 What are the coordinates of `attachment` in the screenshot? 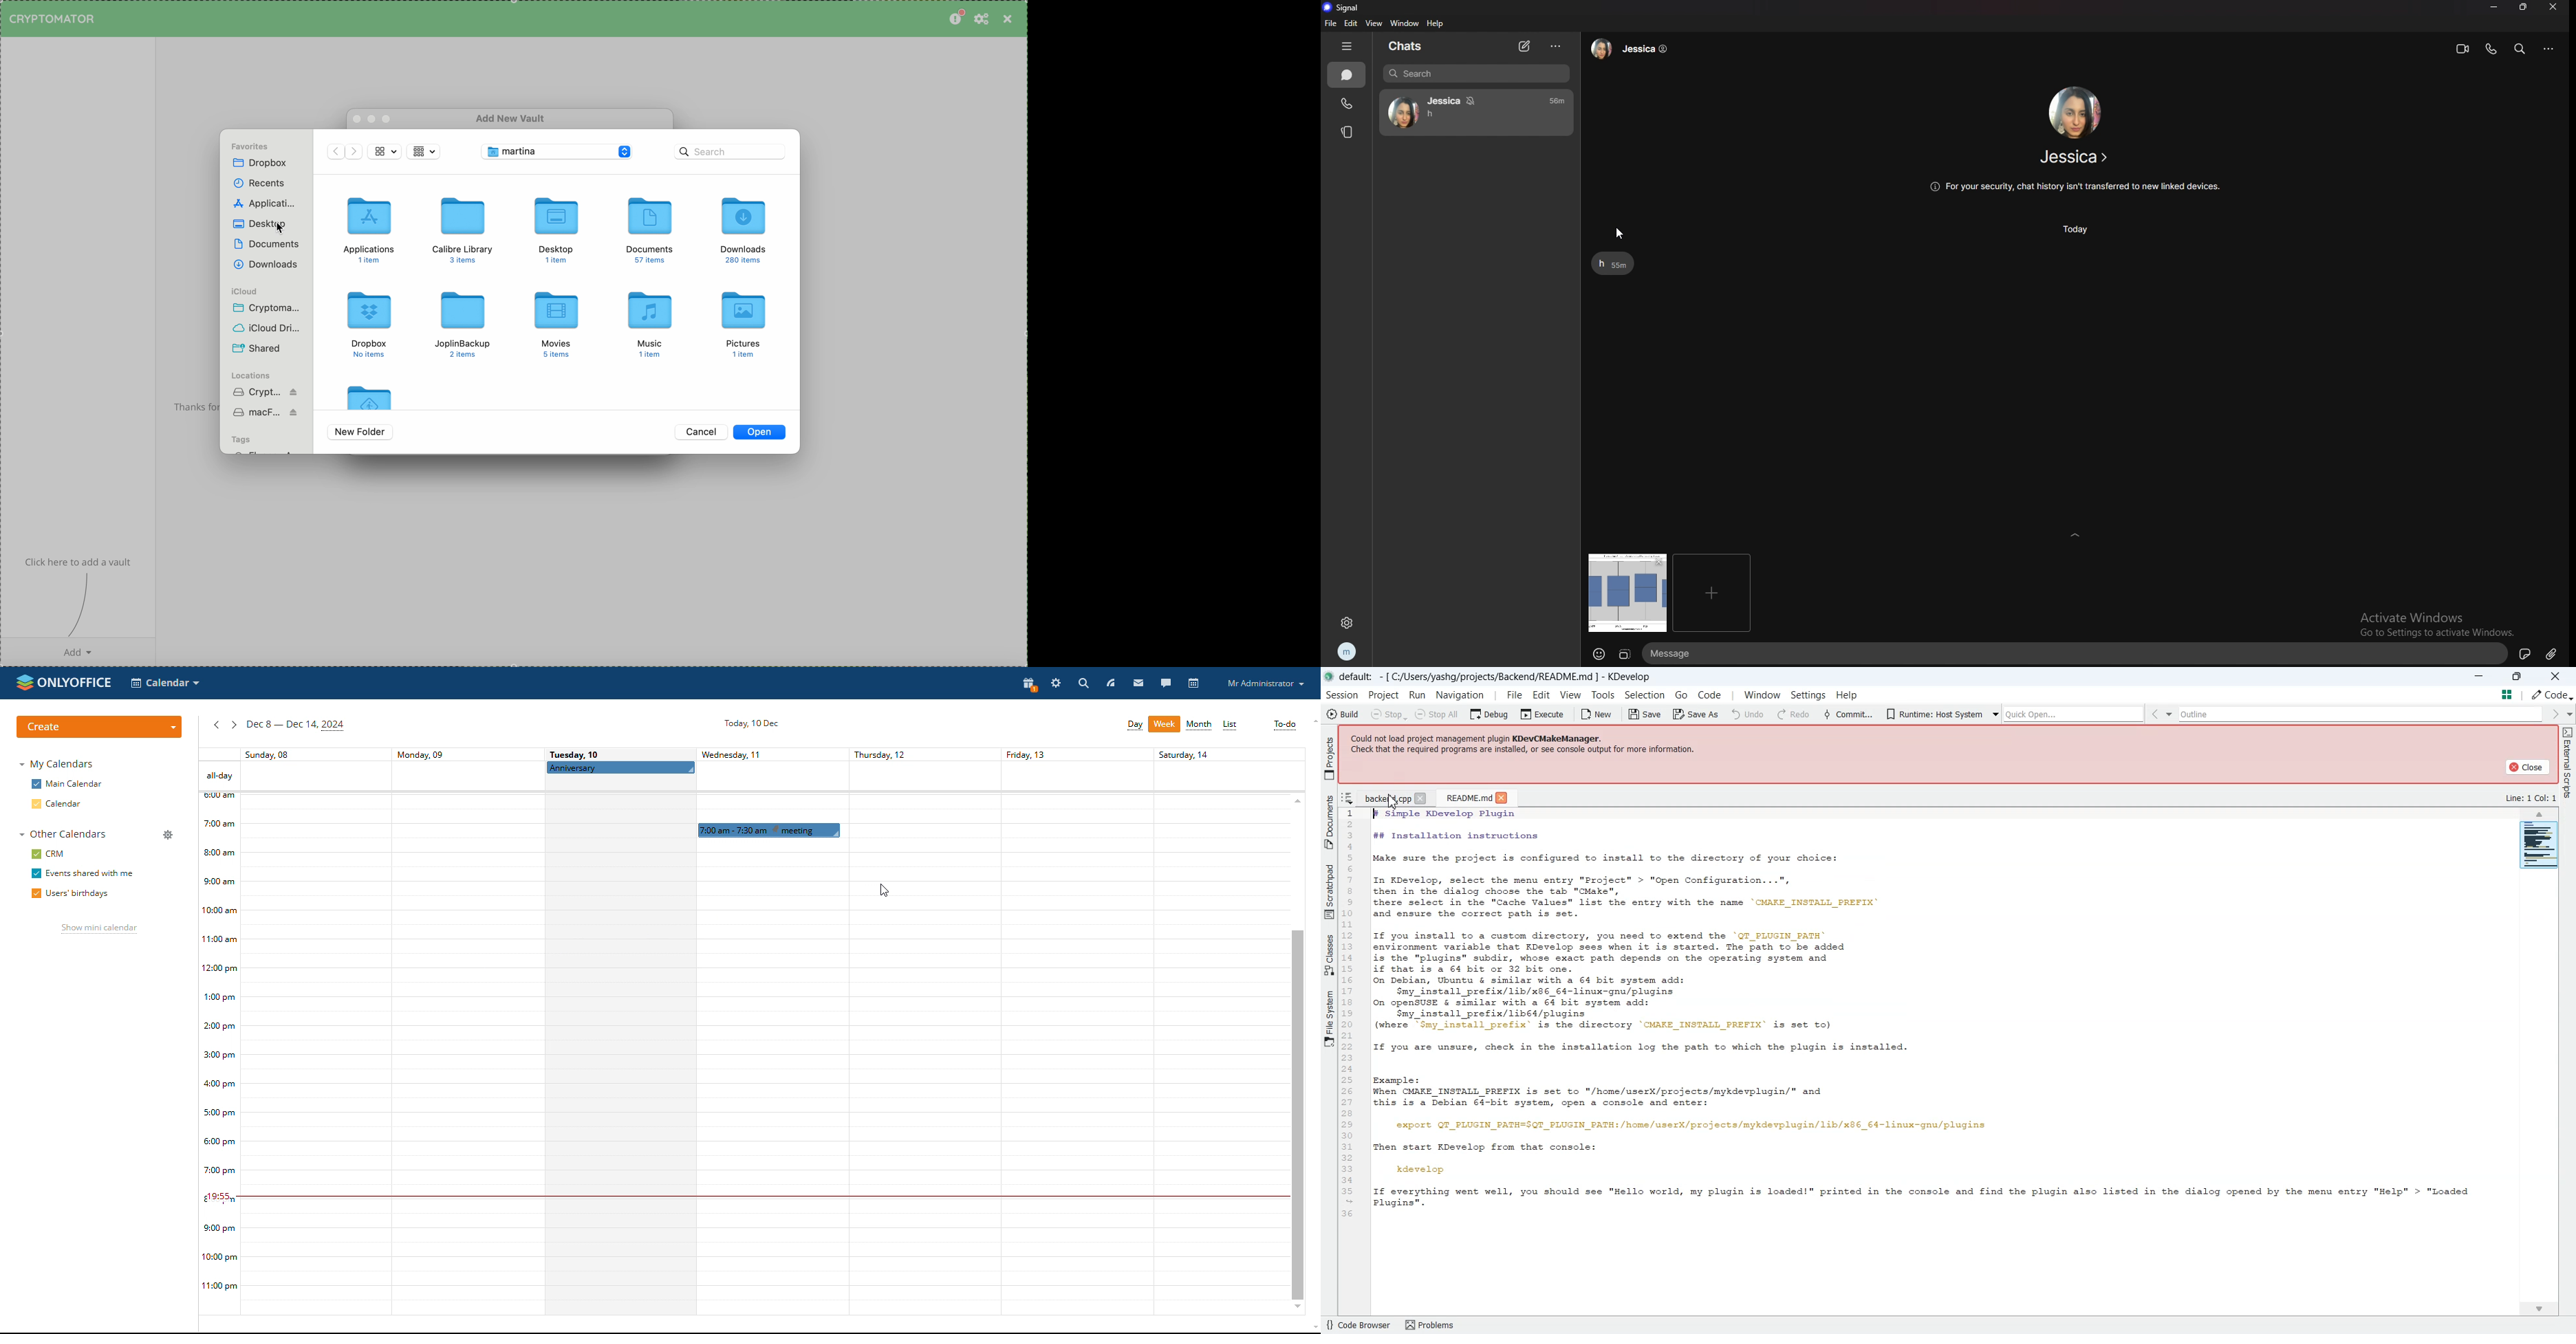 It's located at (2554, 653).